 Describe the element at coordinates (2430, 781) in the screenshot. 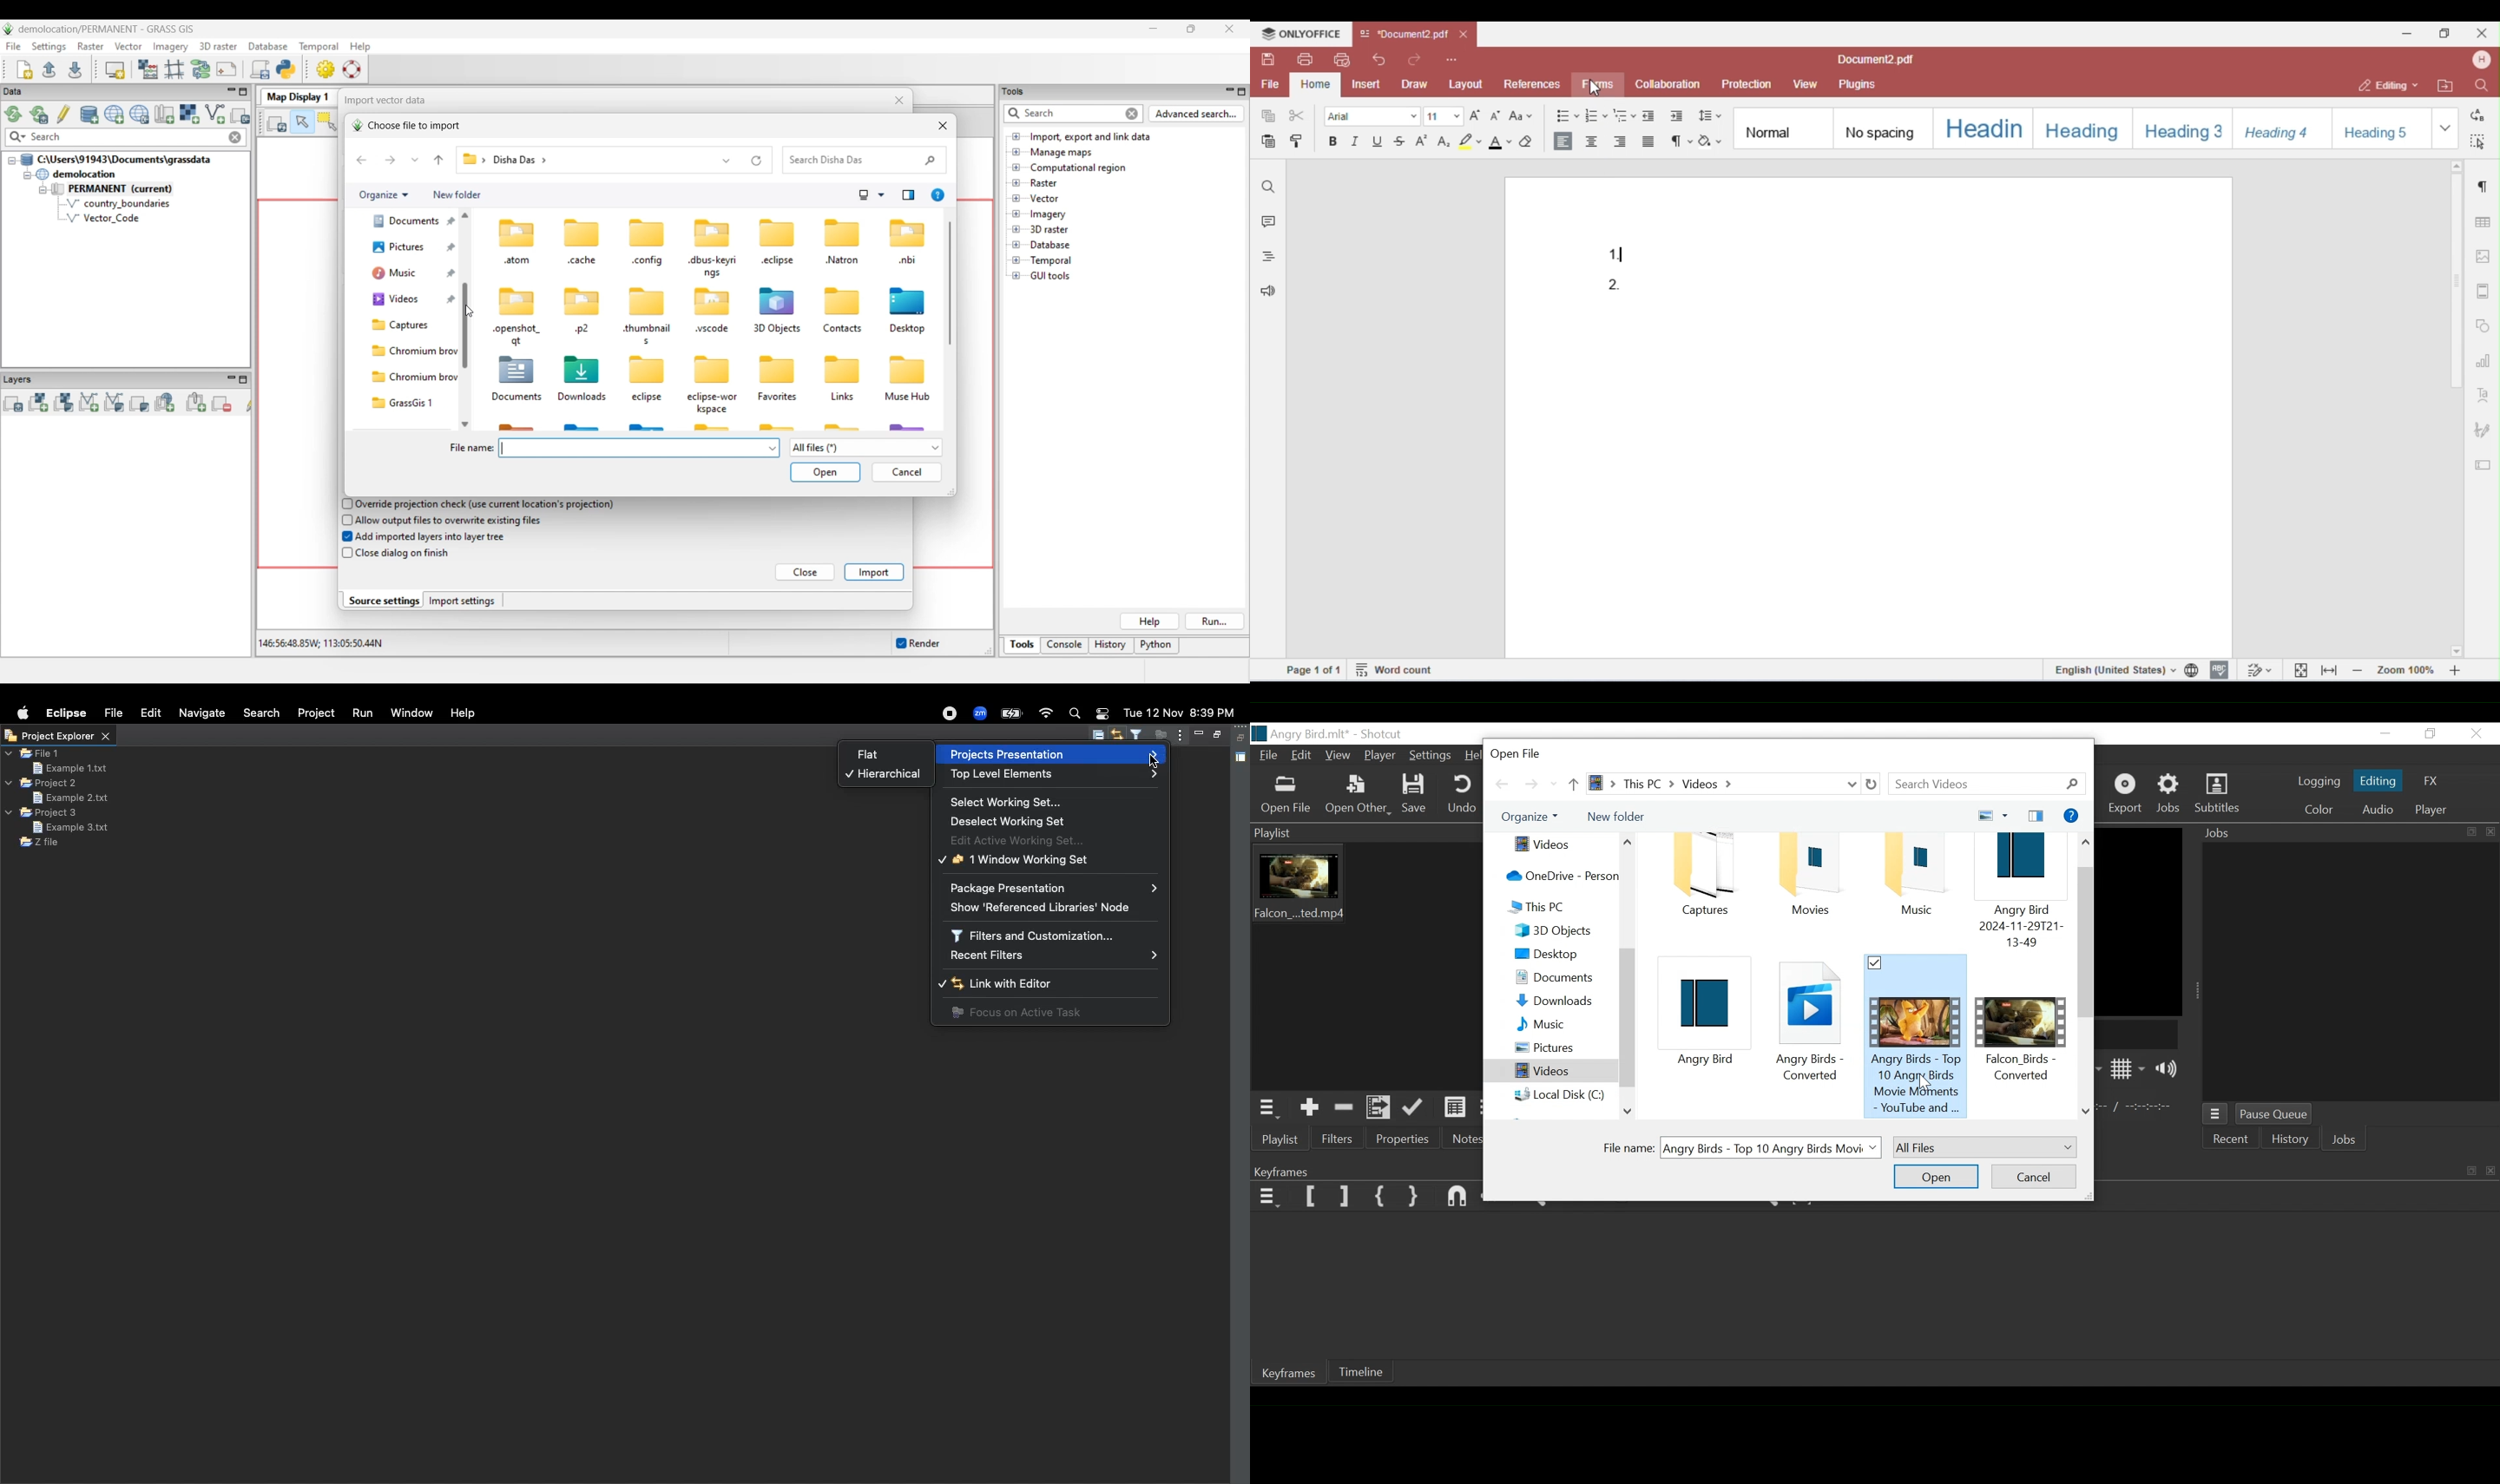

I see `FX` at that location.